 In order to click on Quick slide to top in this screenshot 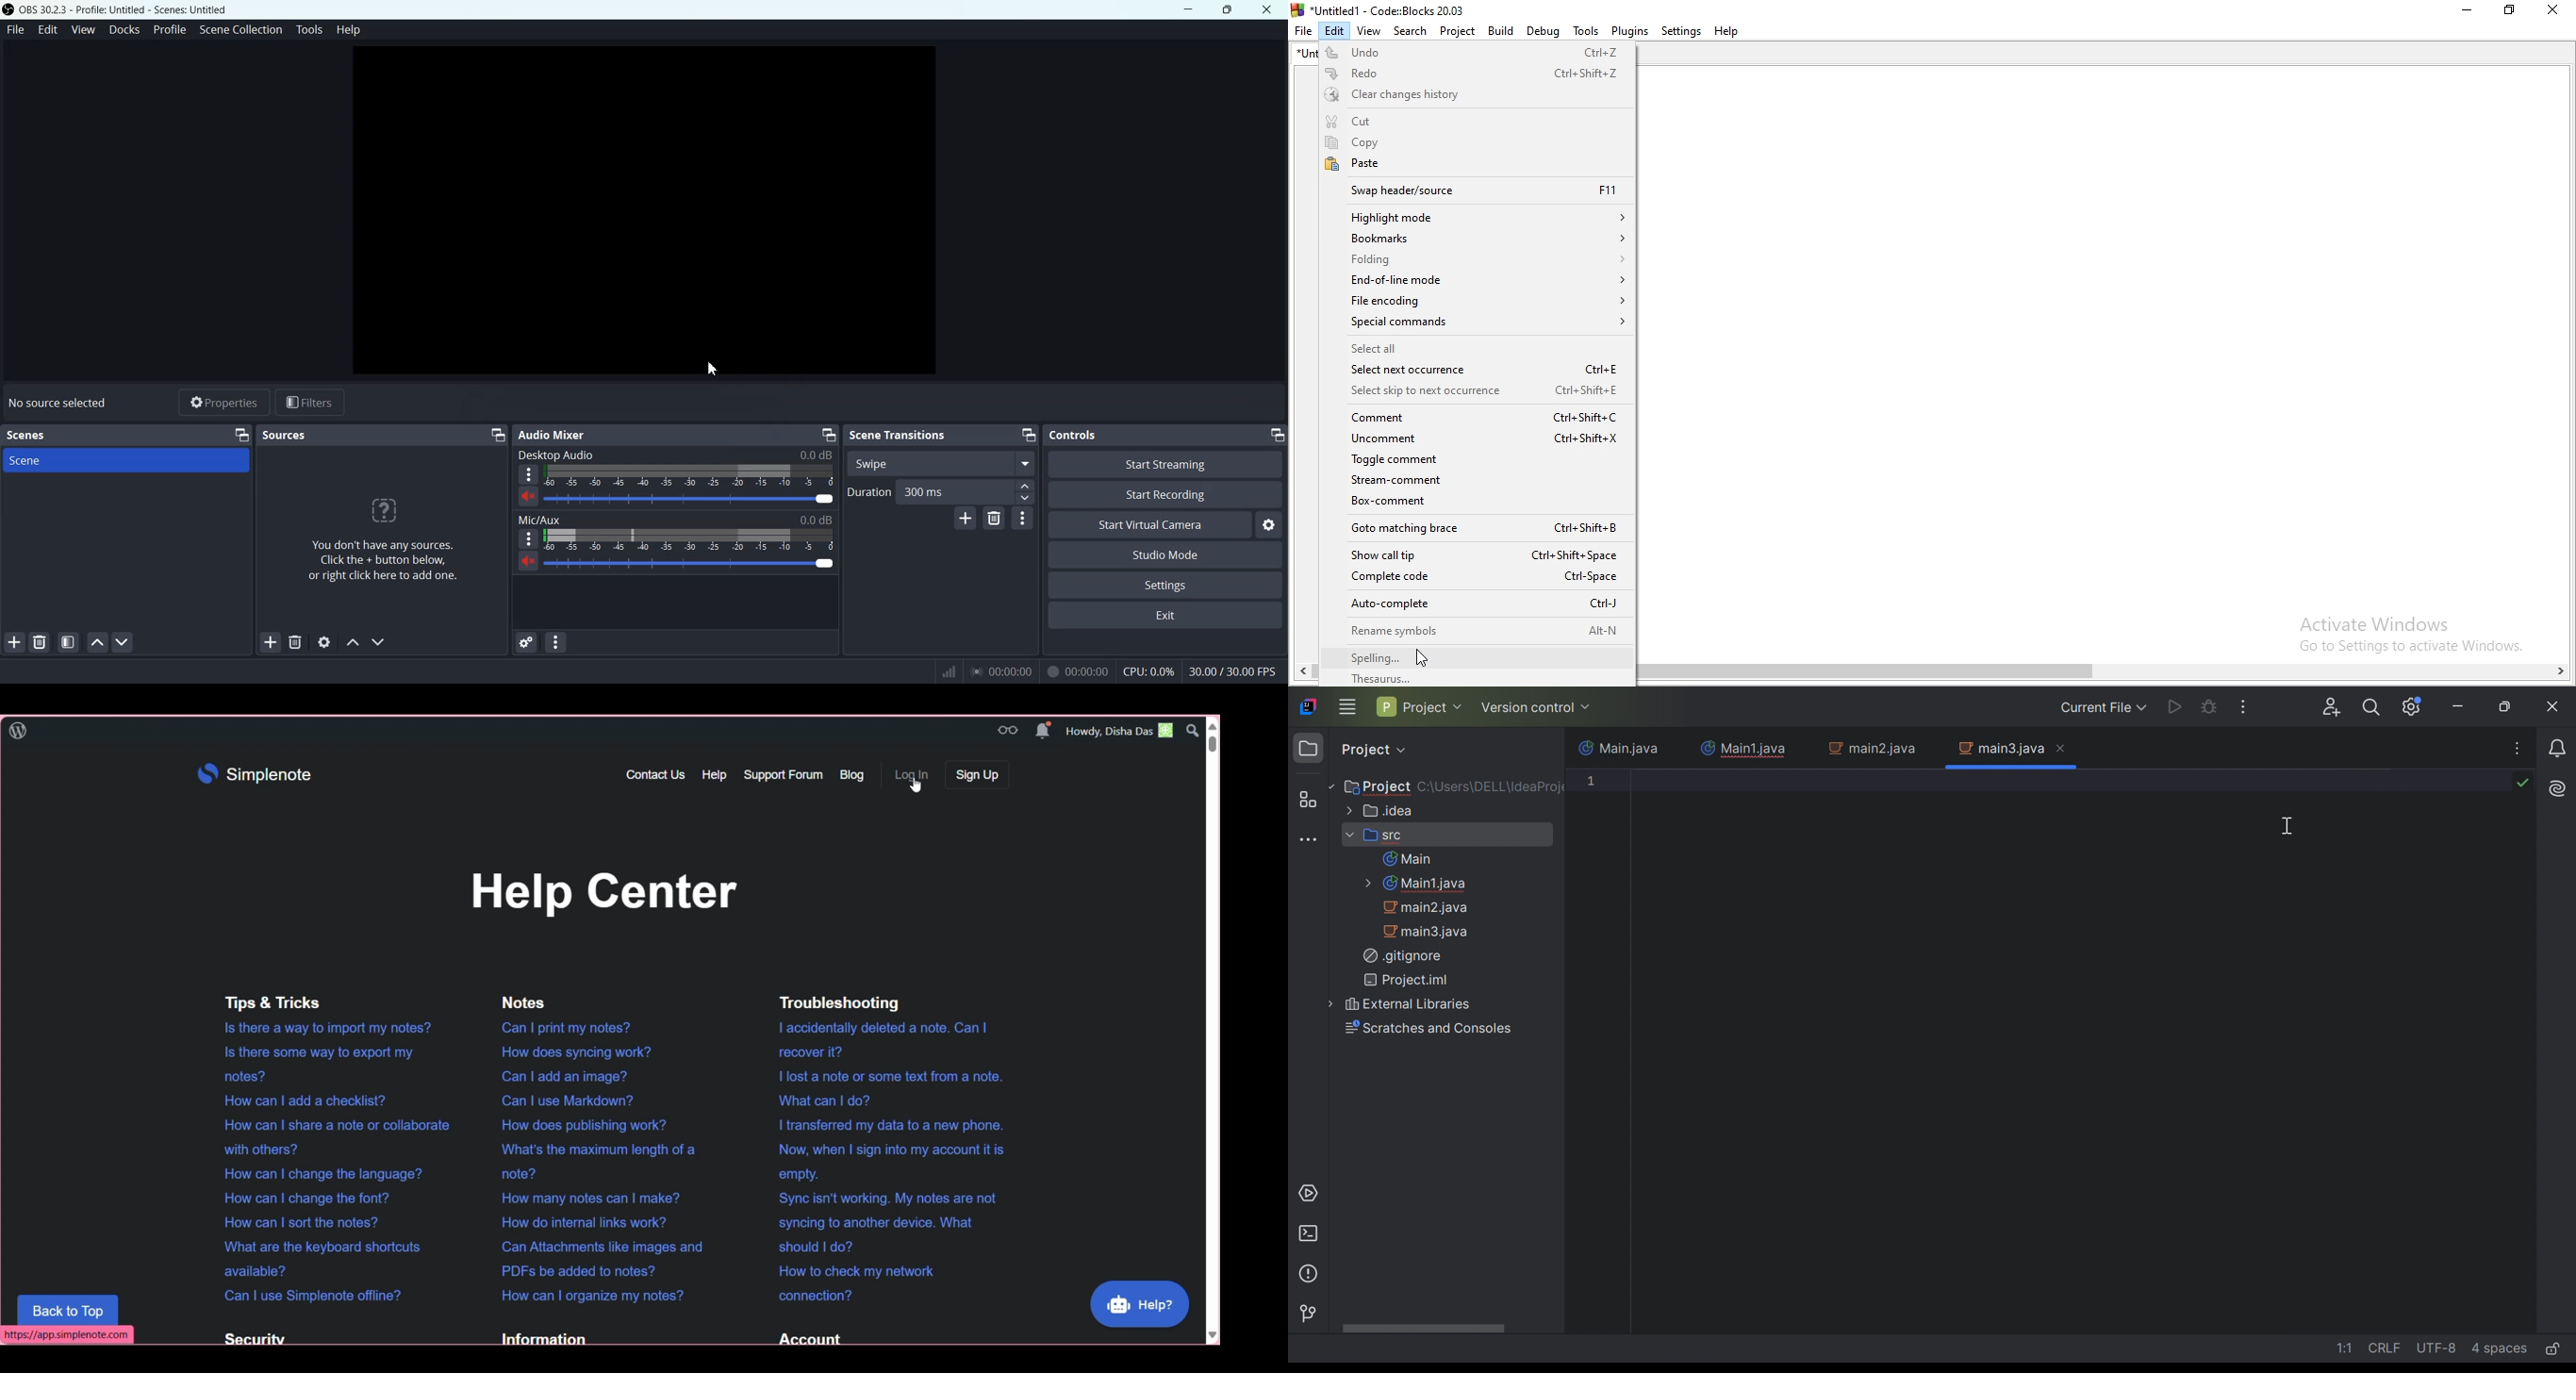, I will do `click(1213, 727)`.